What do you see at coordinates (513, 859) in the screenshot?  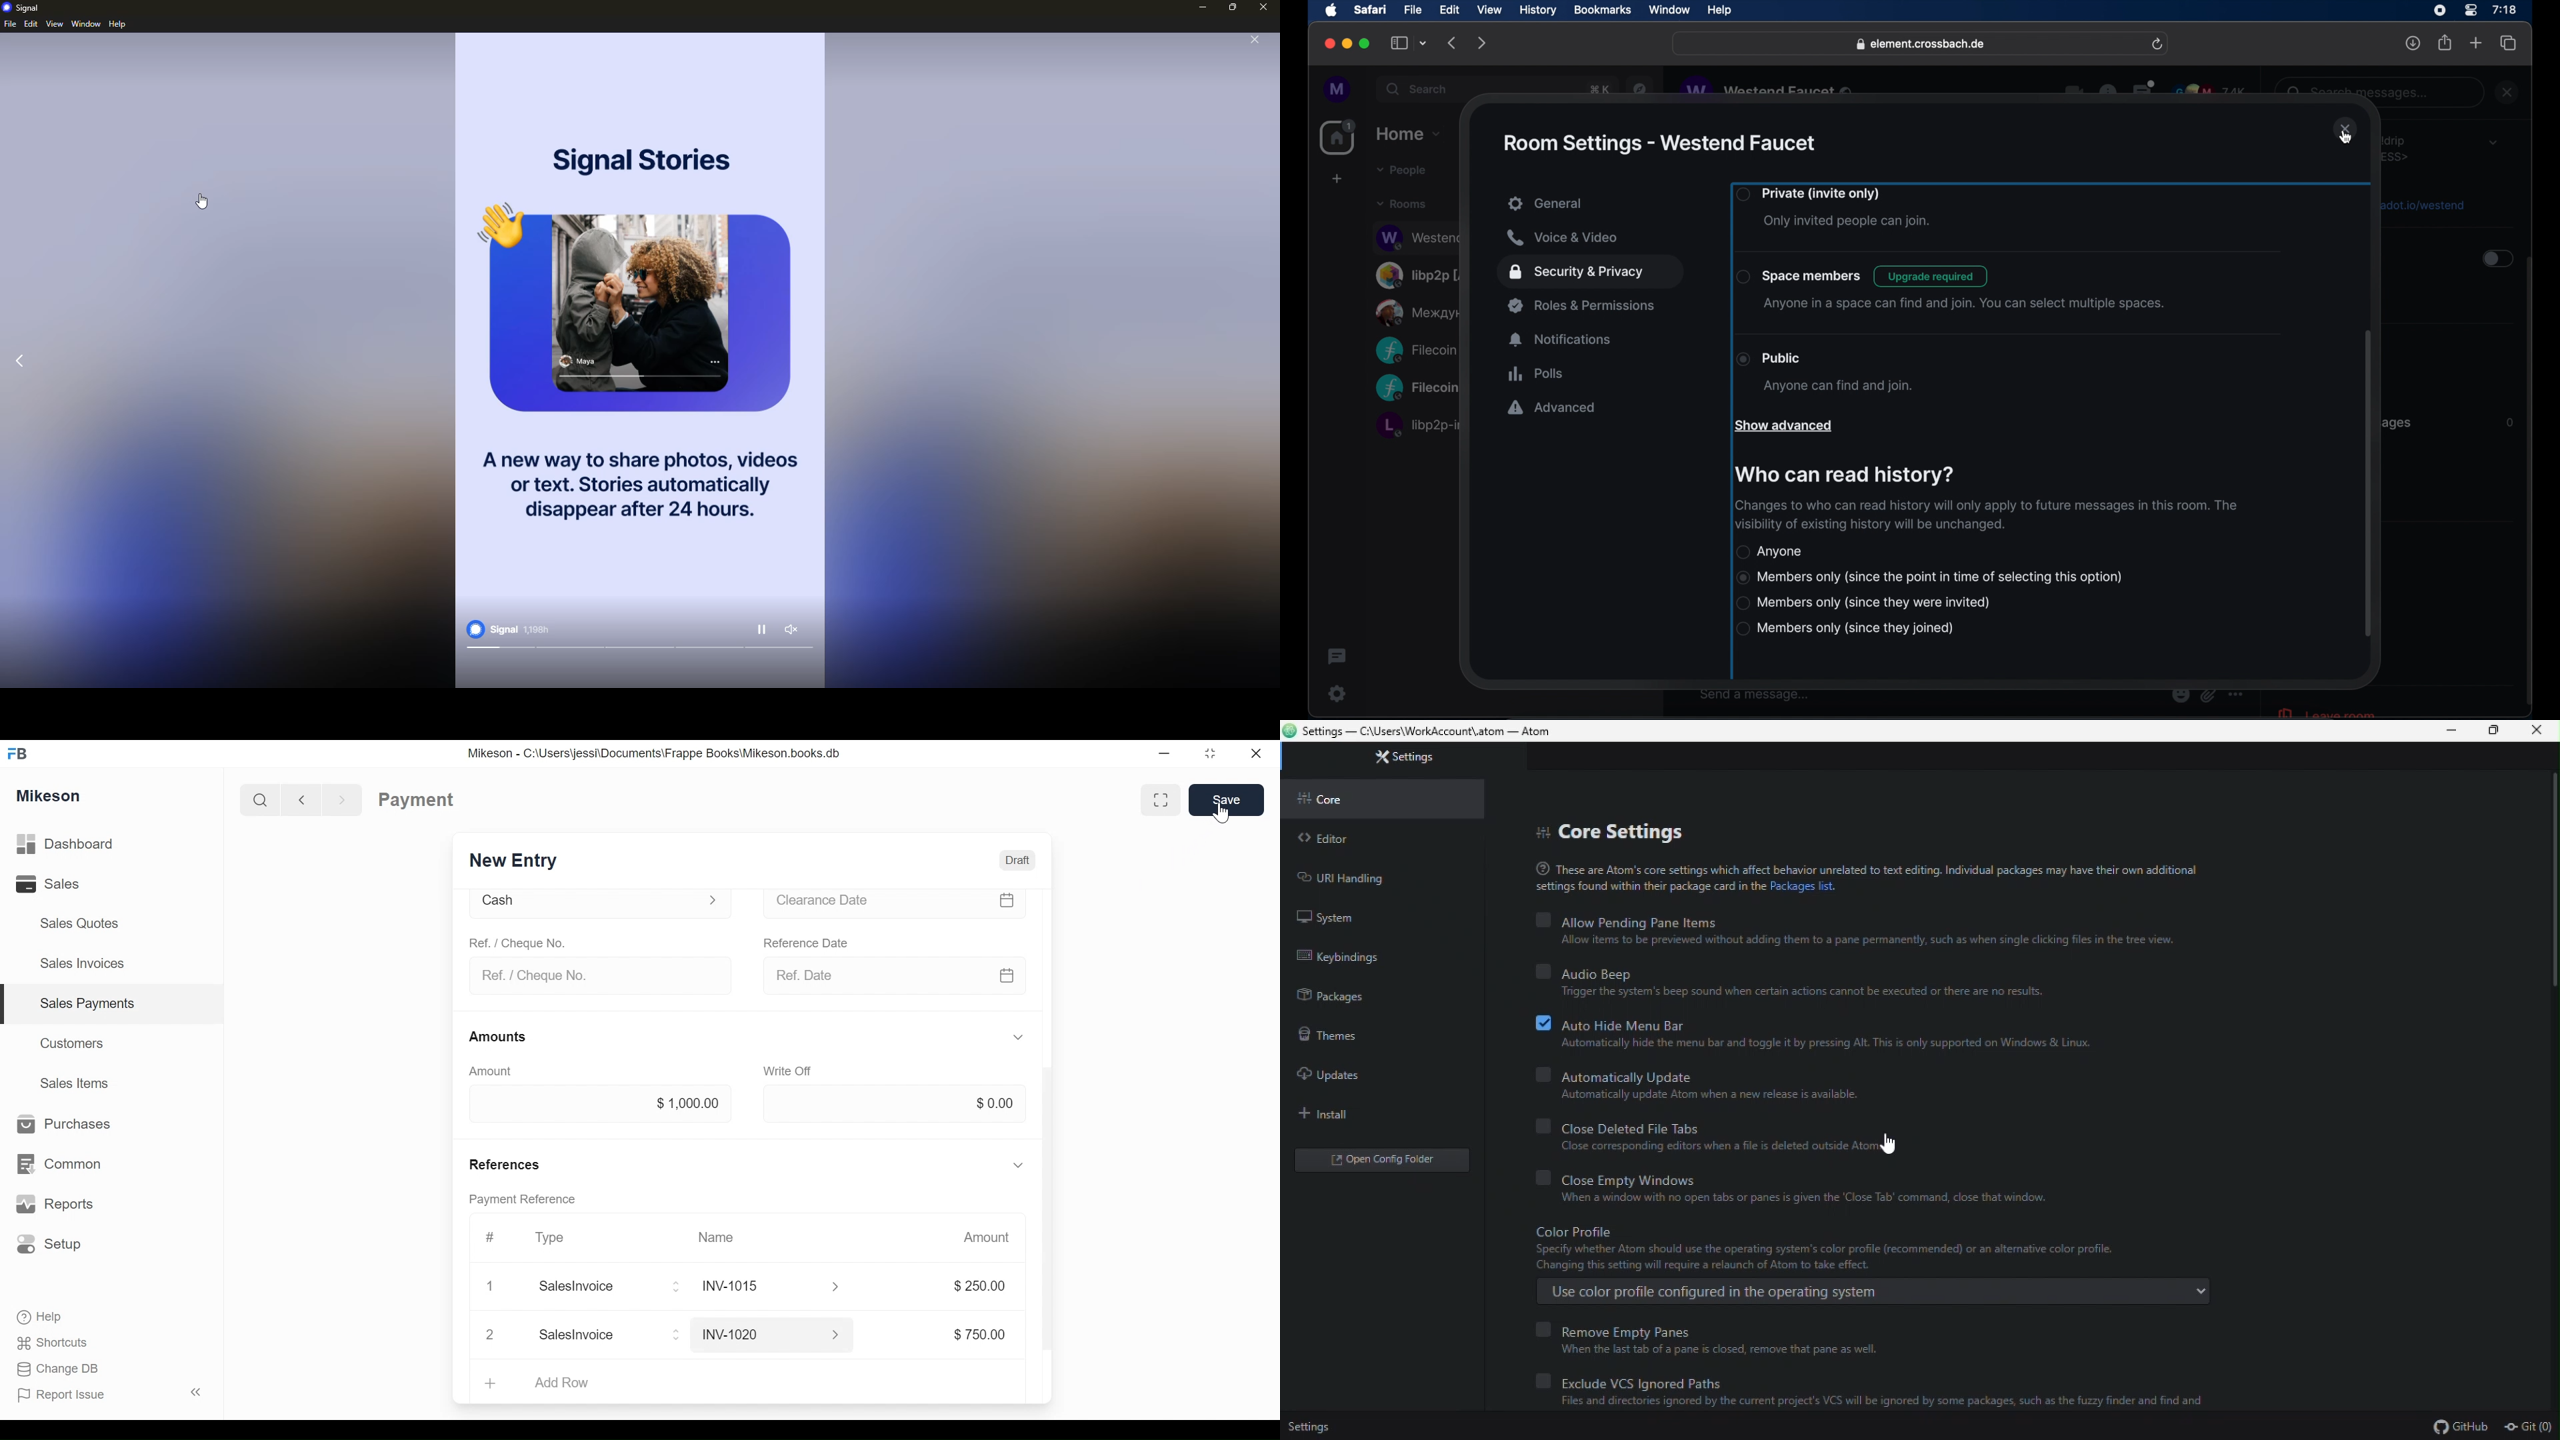 I see `New Entry` at bounding box center [513, 859].